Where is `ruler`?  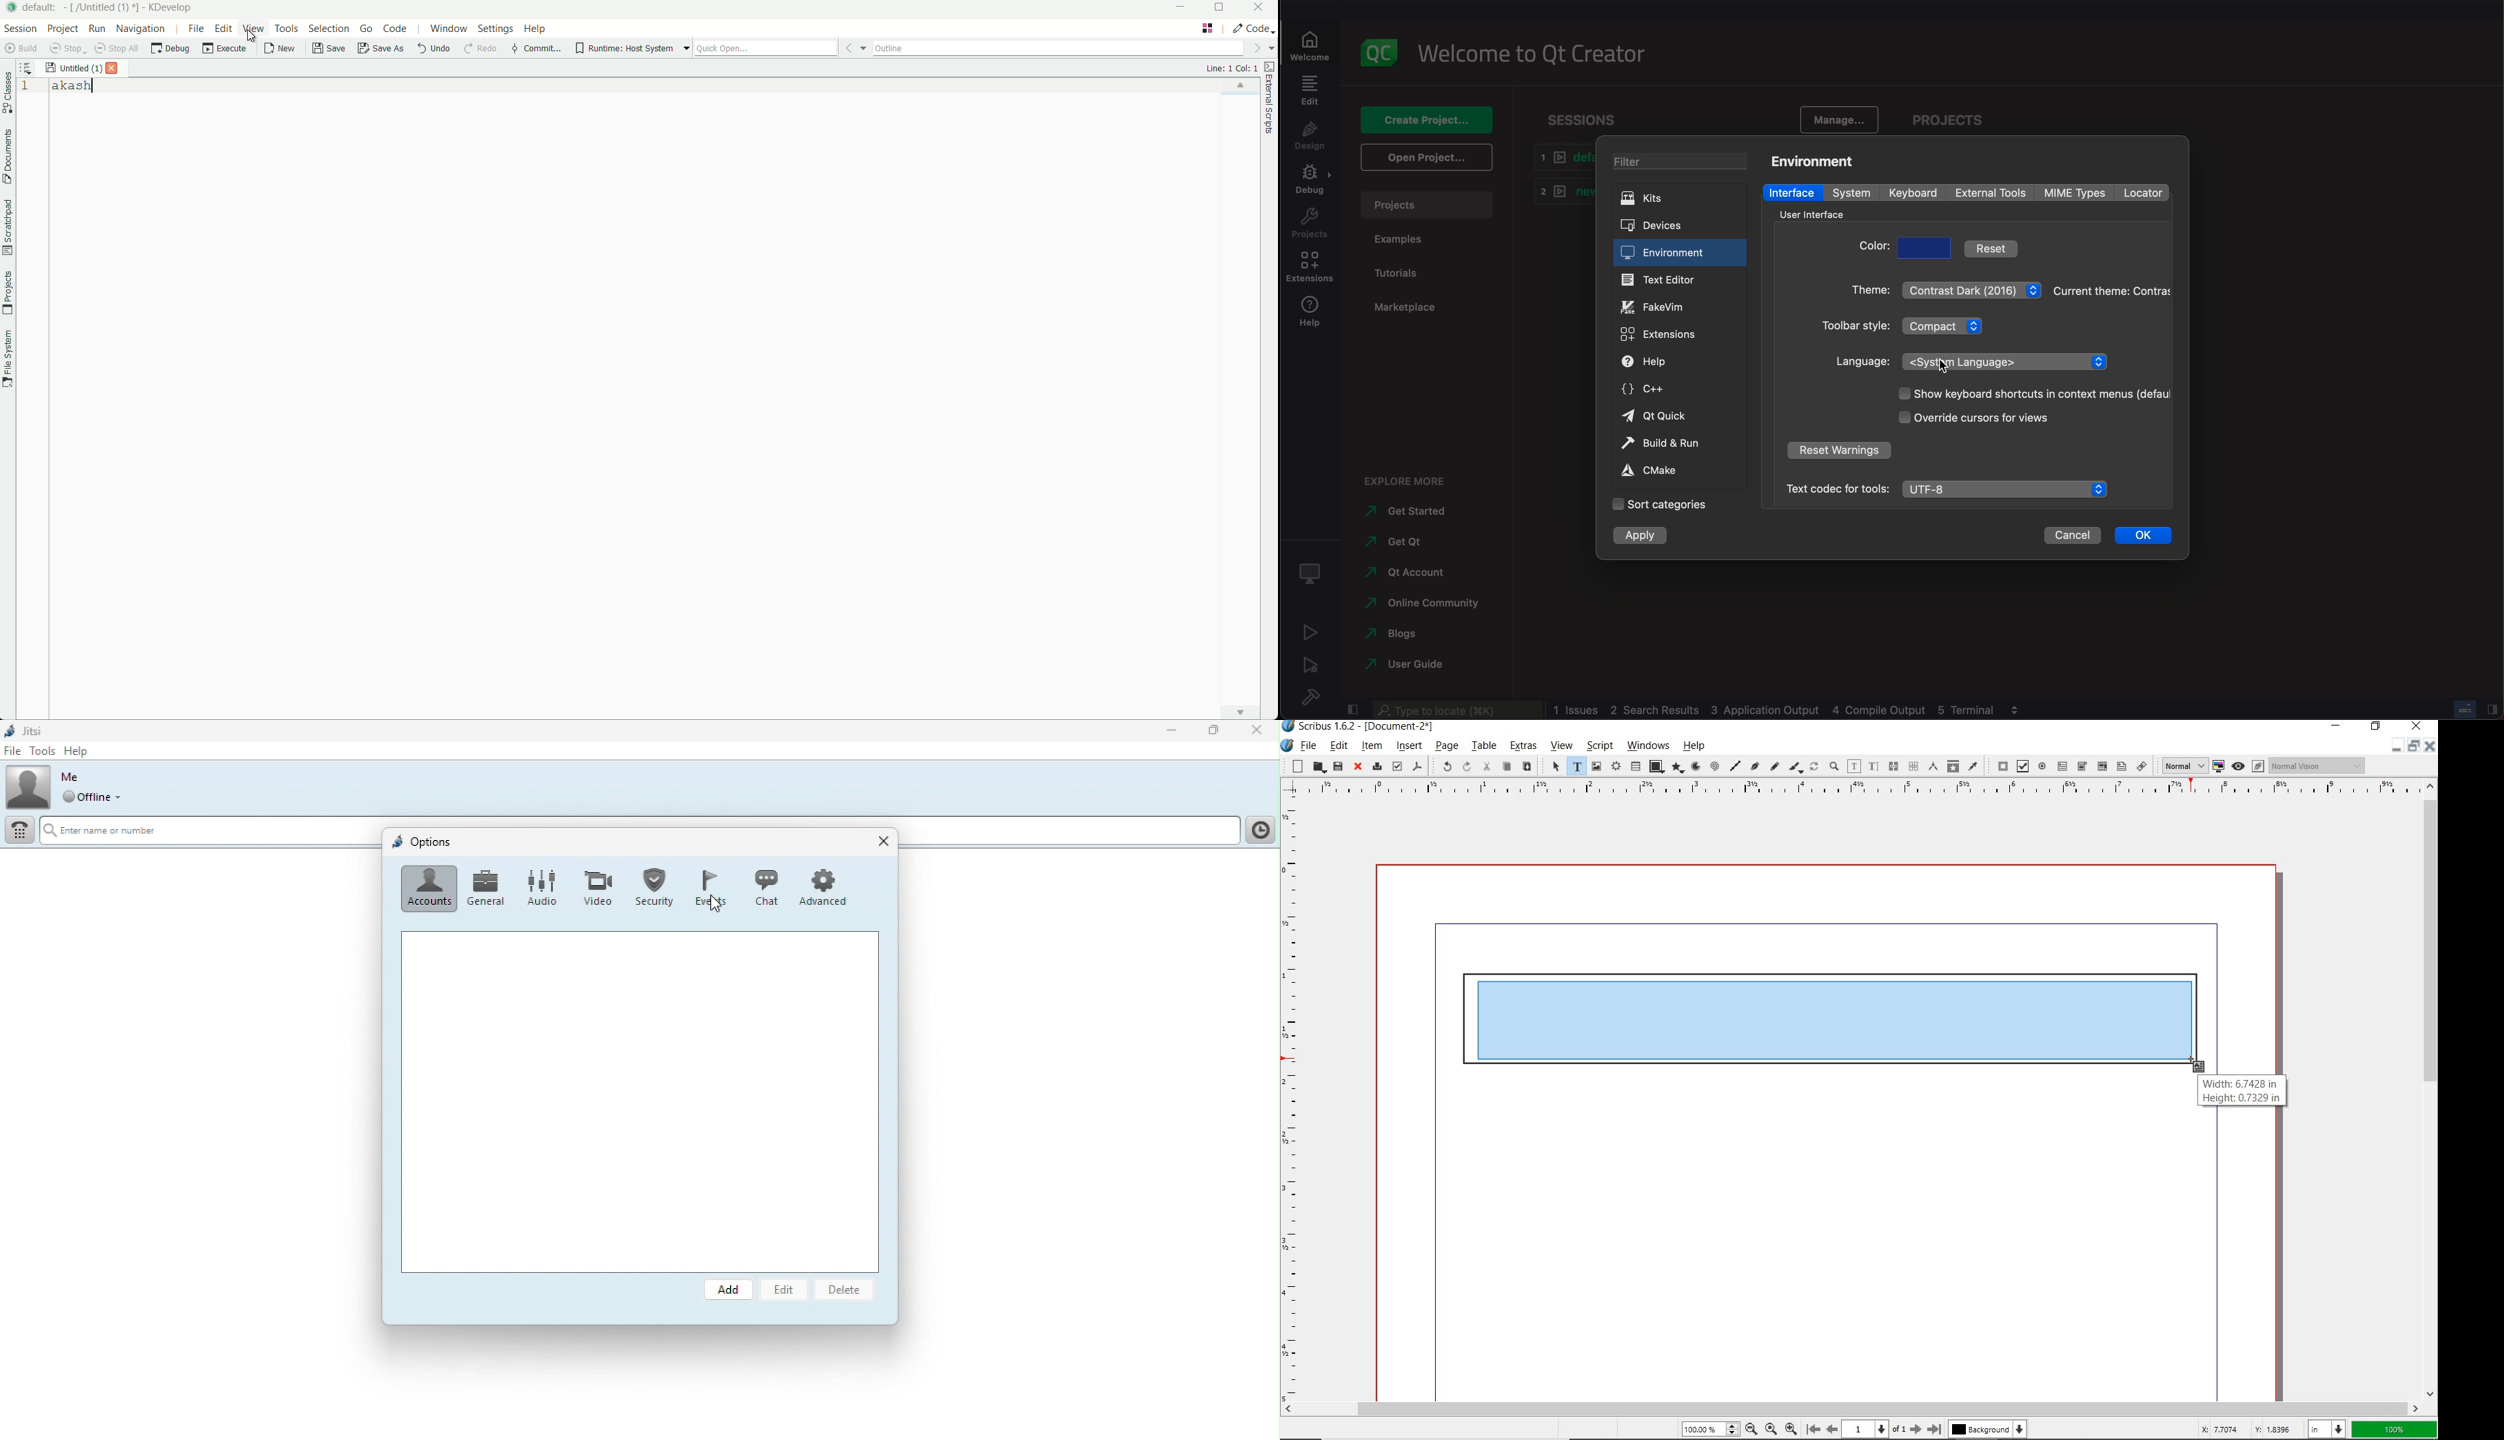
ruler is located at coordinates (1293, 1099).